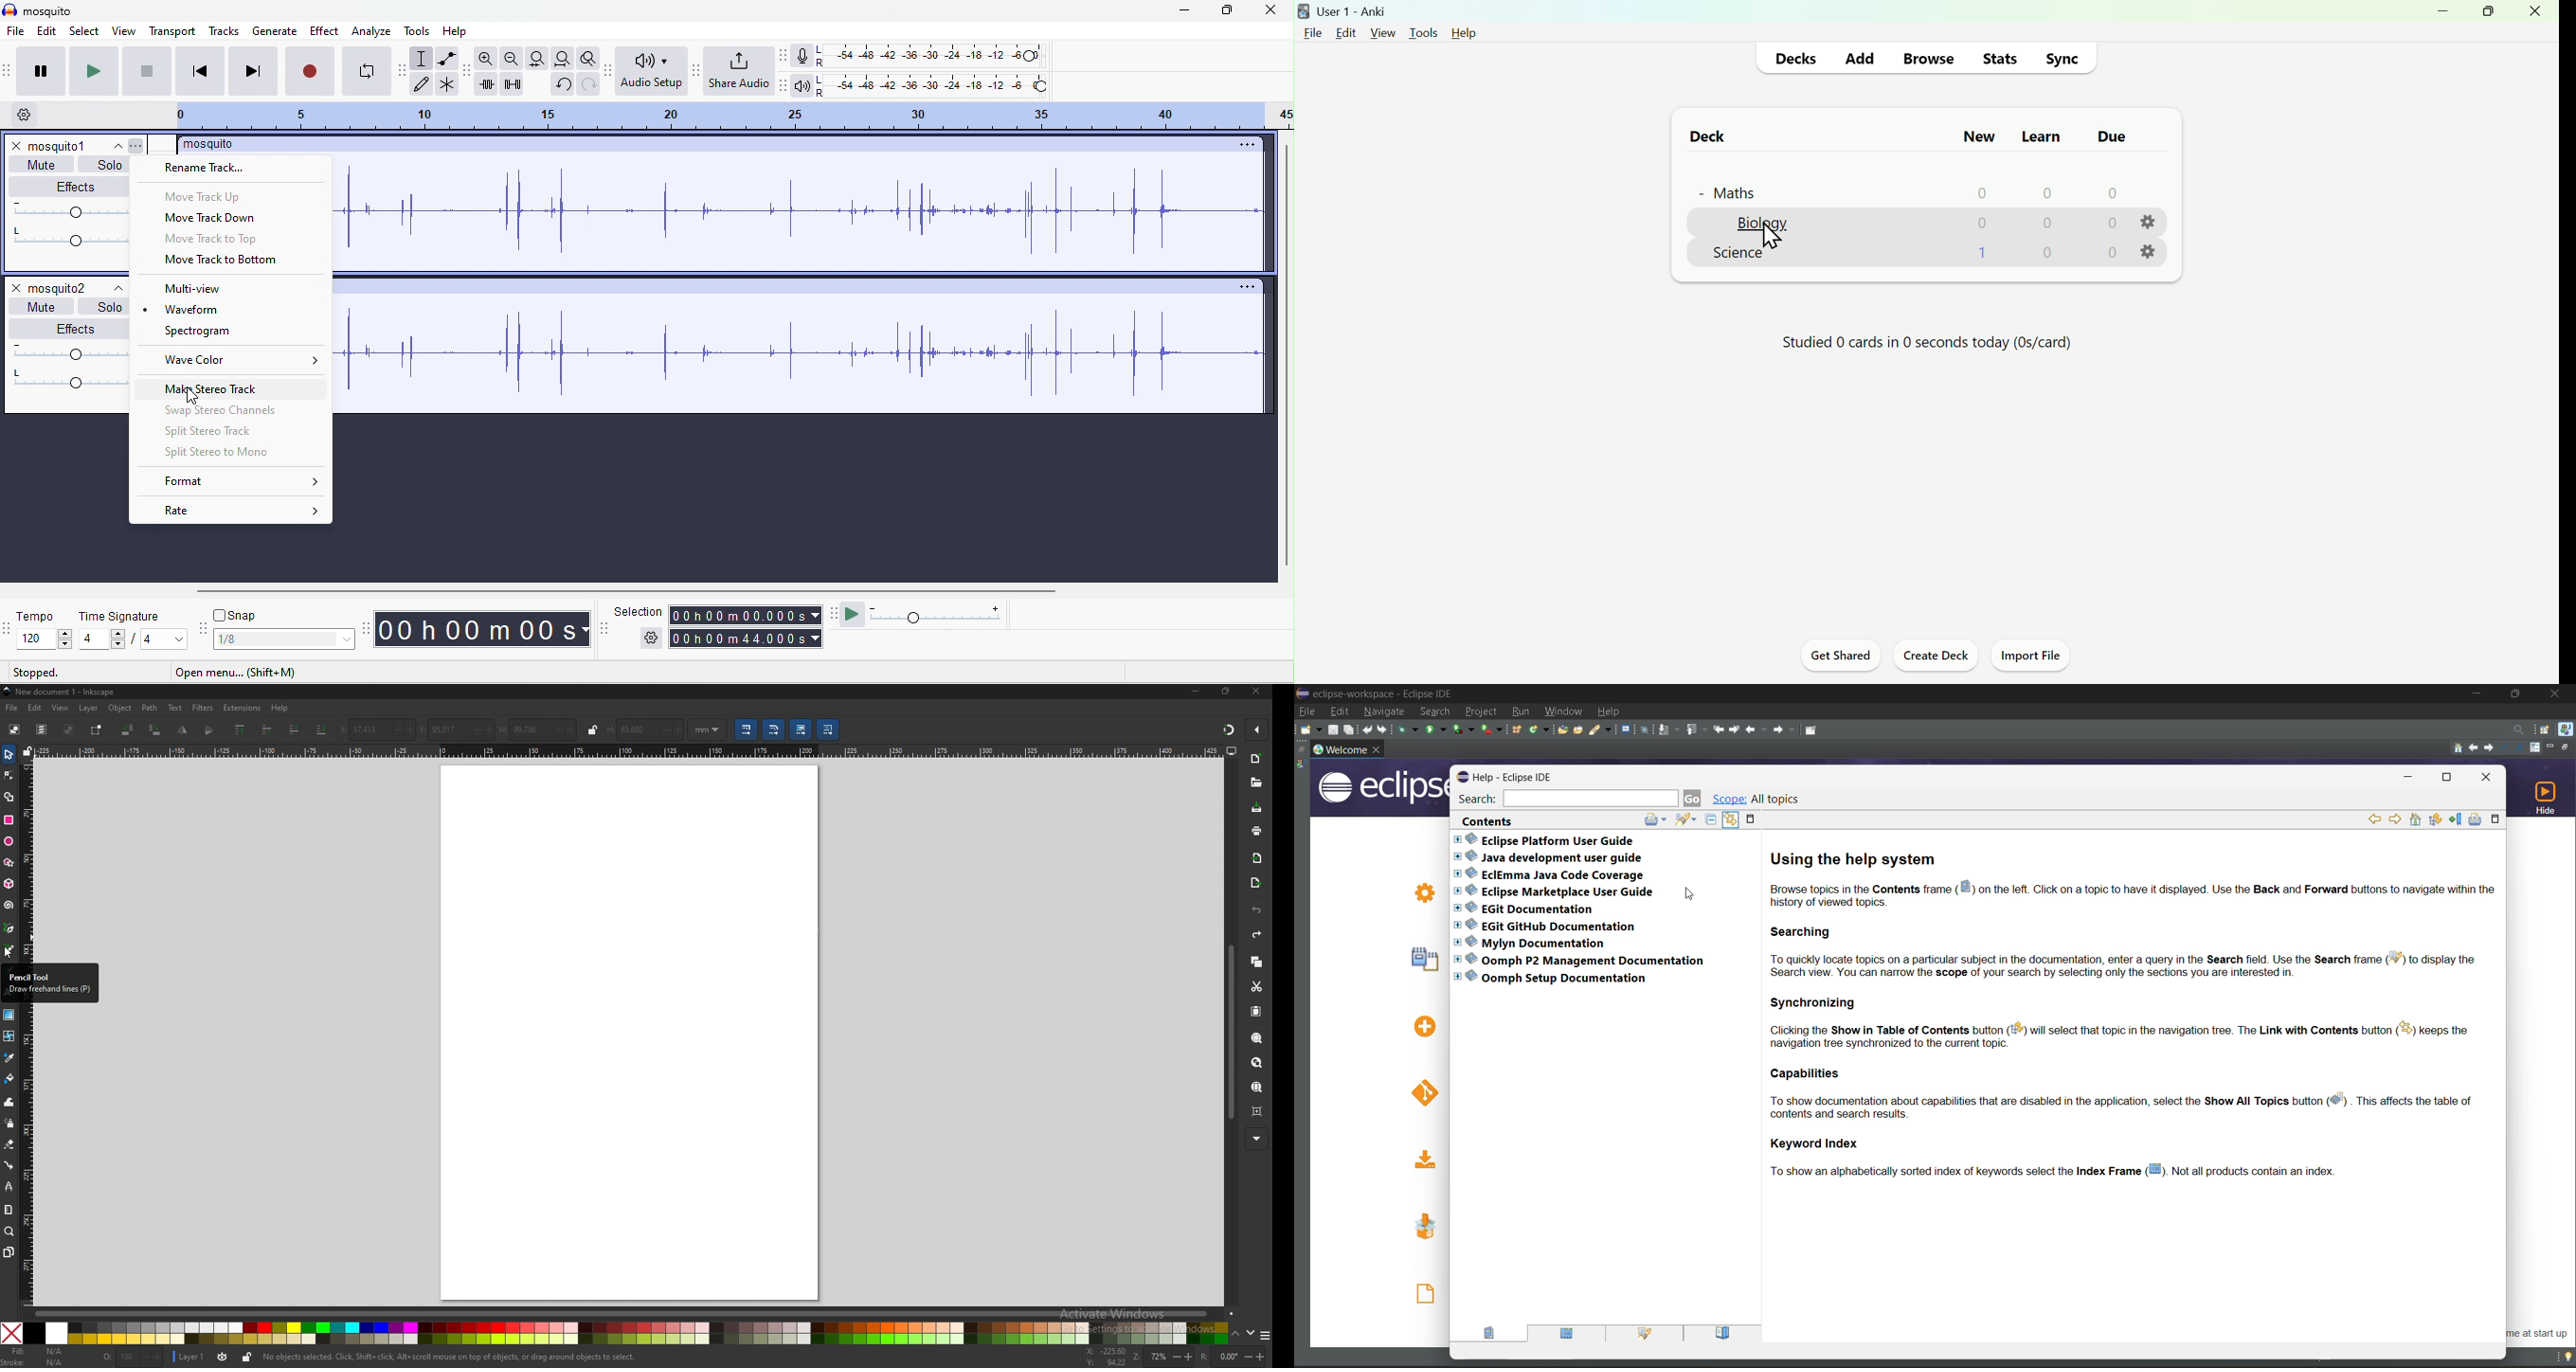 The height and width of the screenshot is (1372, 2576). Describe the element at coordinates (2148, 227) in the screenshot. I see `settings` at that location.